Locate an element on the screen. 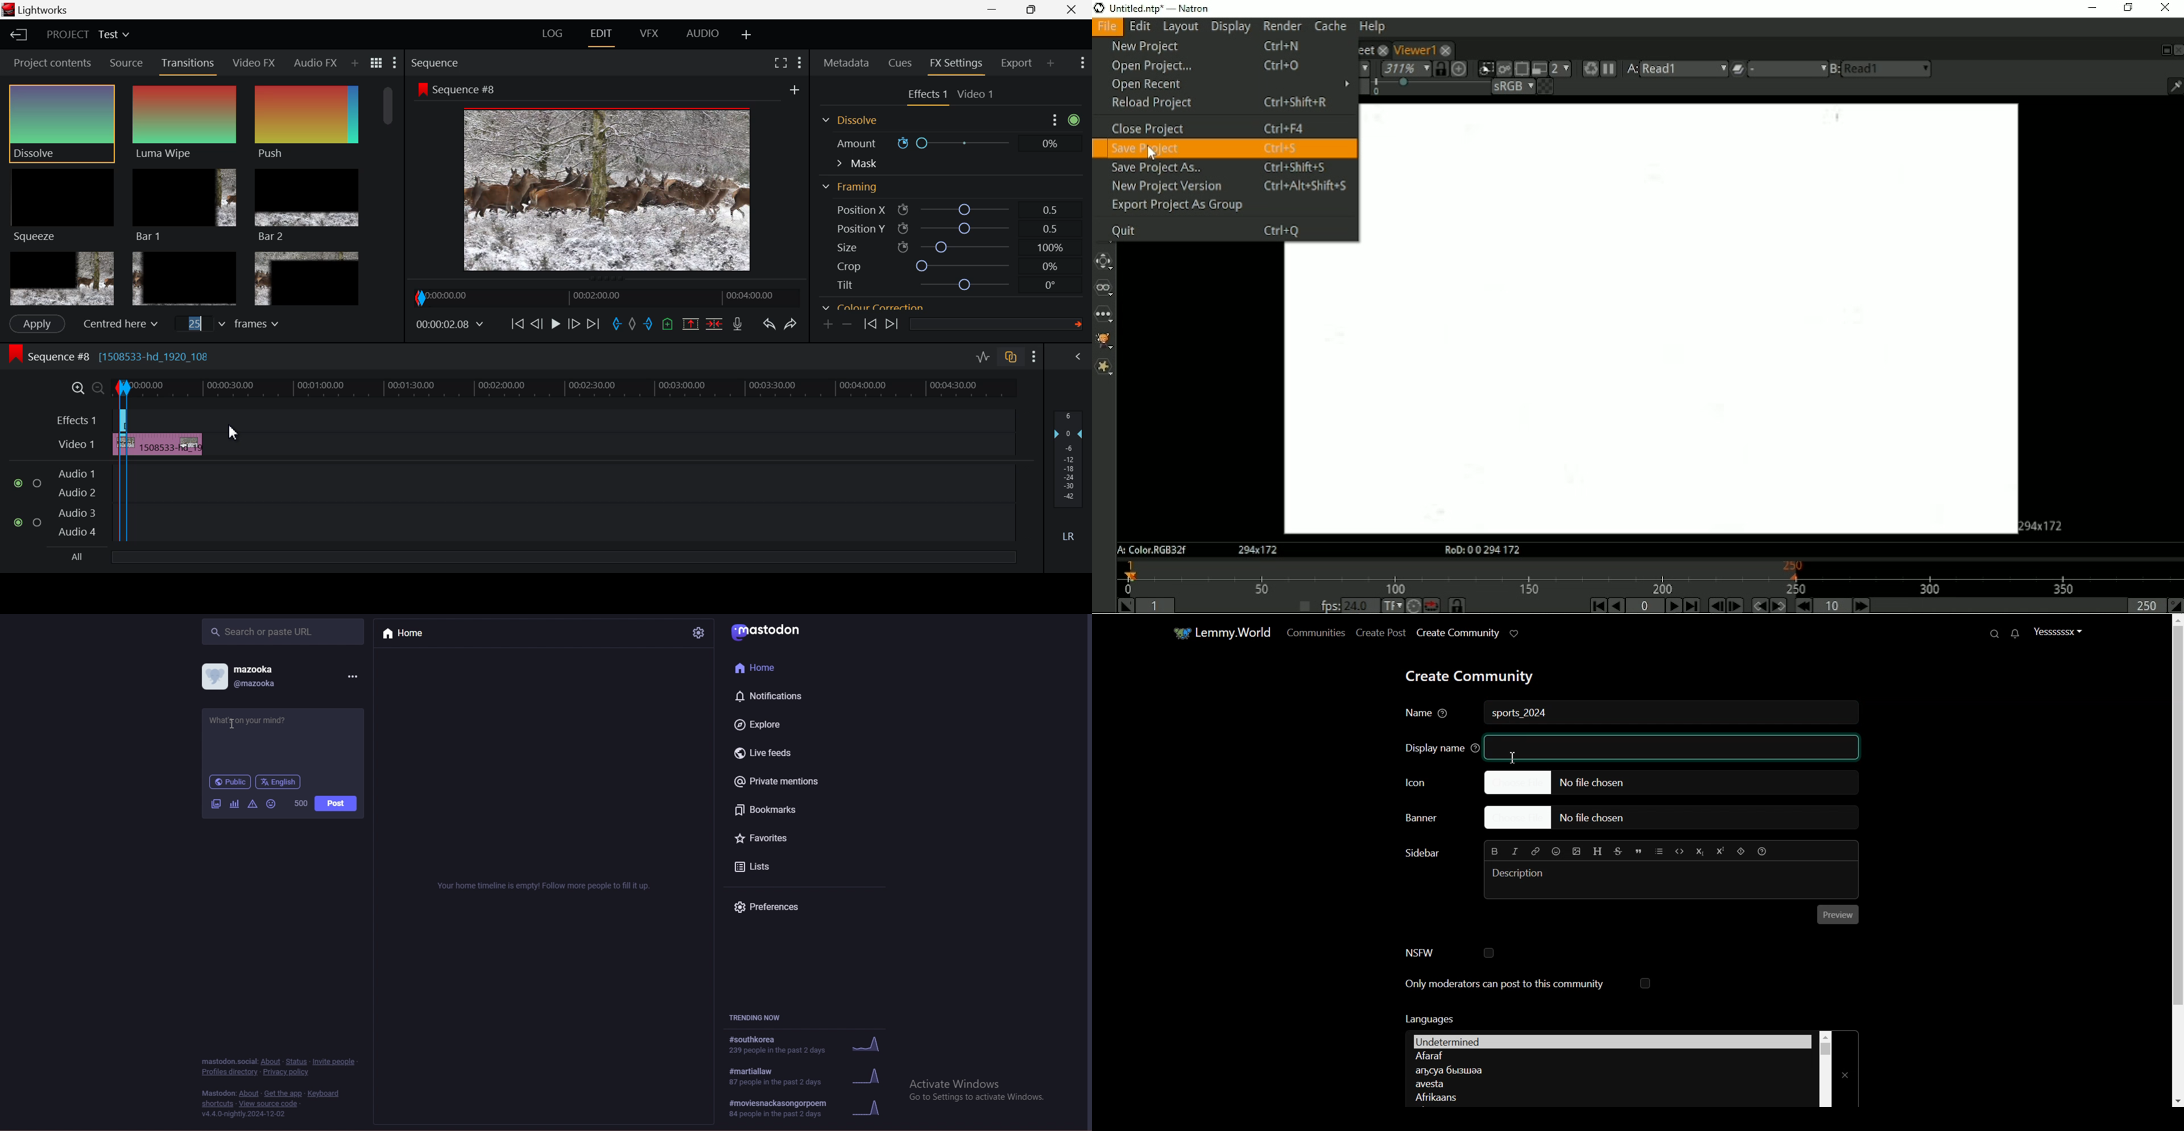 Image resolution: width=2184 pixels, height=1148 pixels. Video Paused is located at coordinates (556, 326).